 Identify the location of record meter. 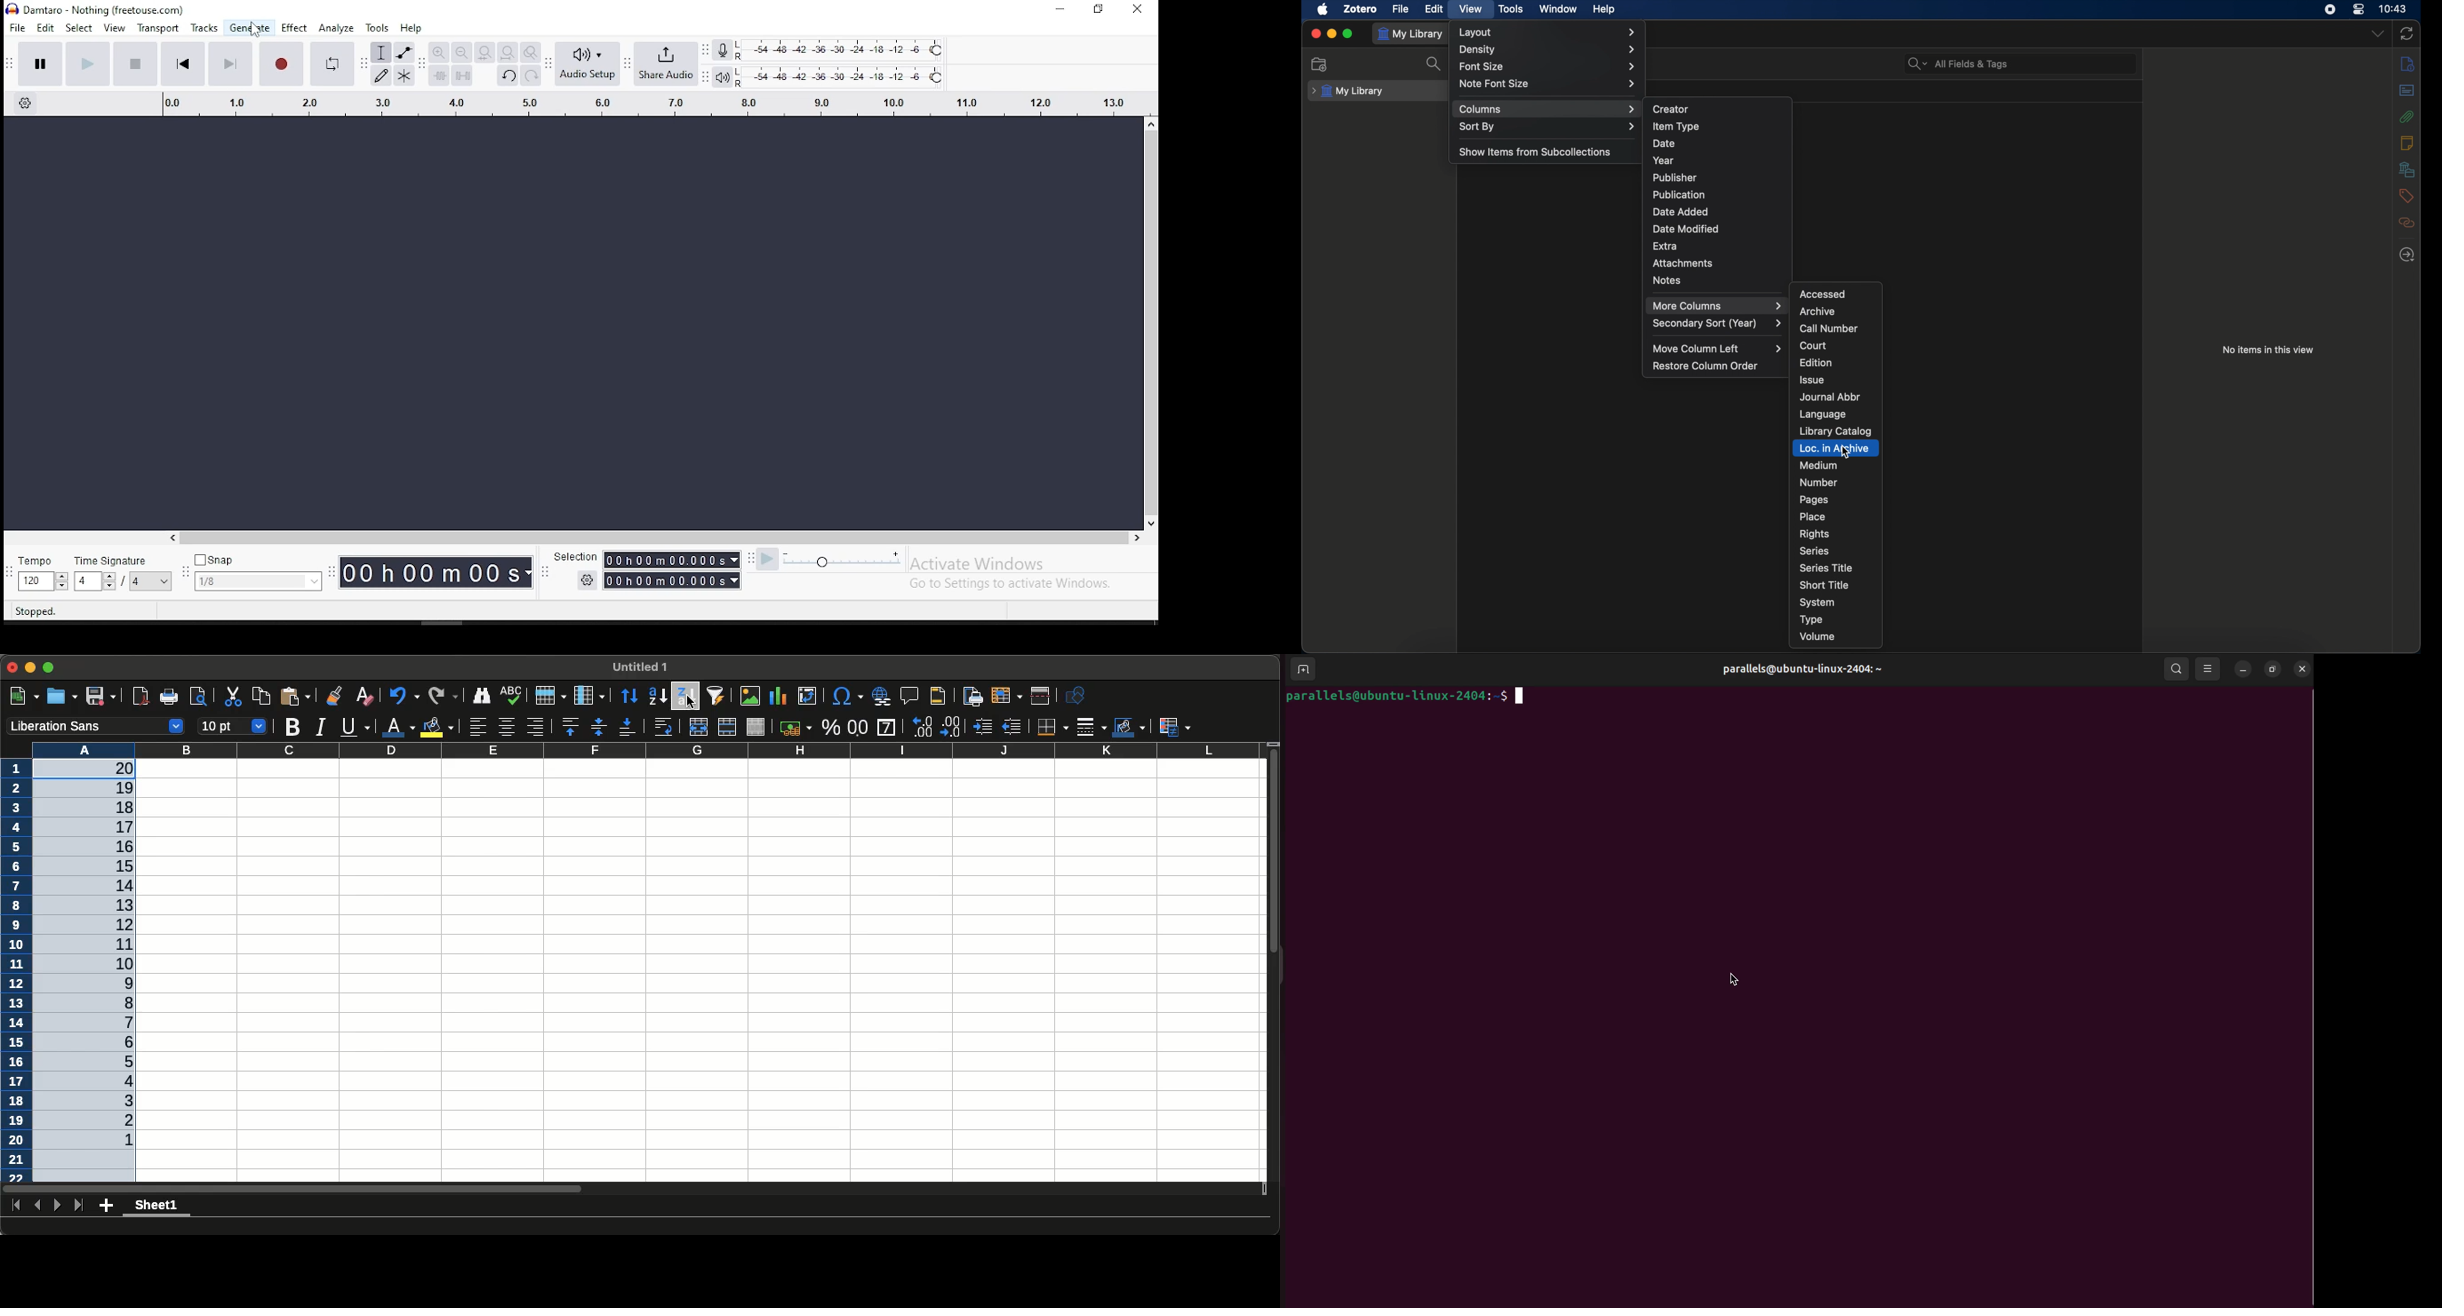
(723, 51).